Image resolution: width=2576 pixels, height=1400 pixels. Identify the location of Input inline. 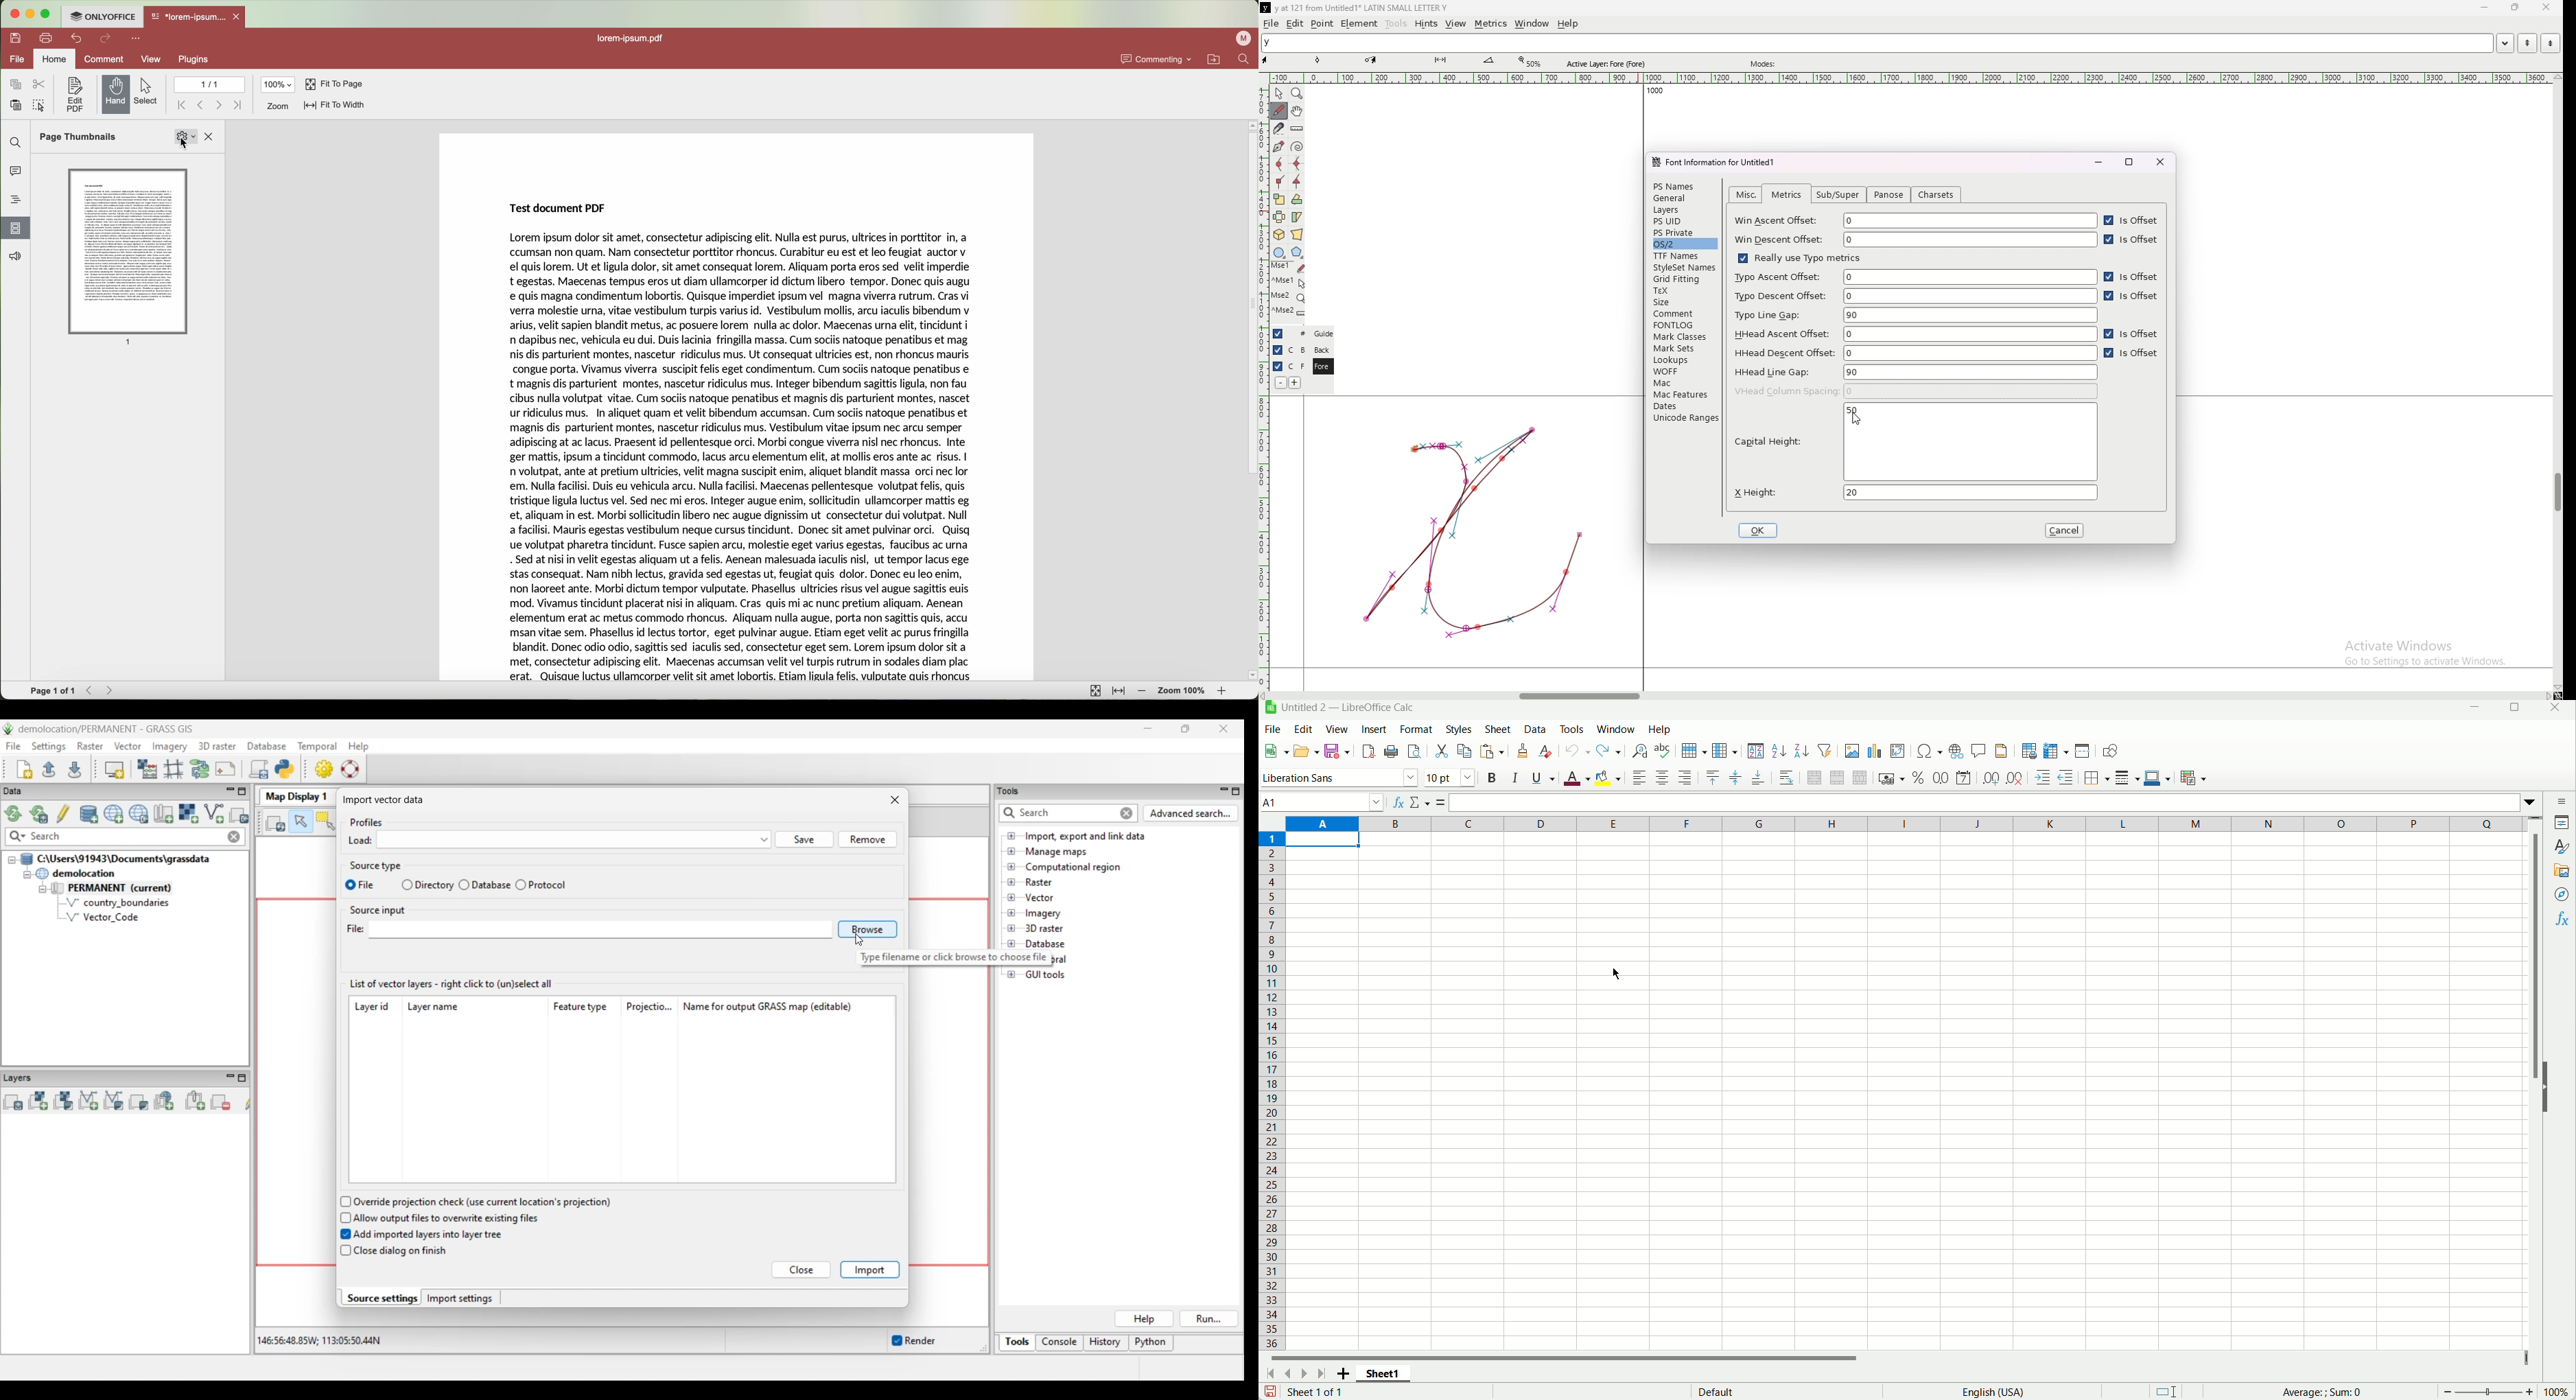
(2000, 804).